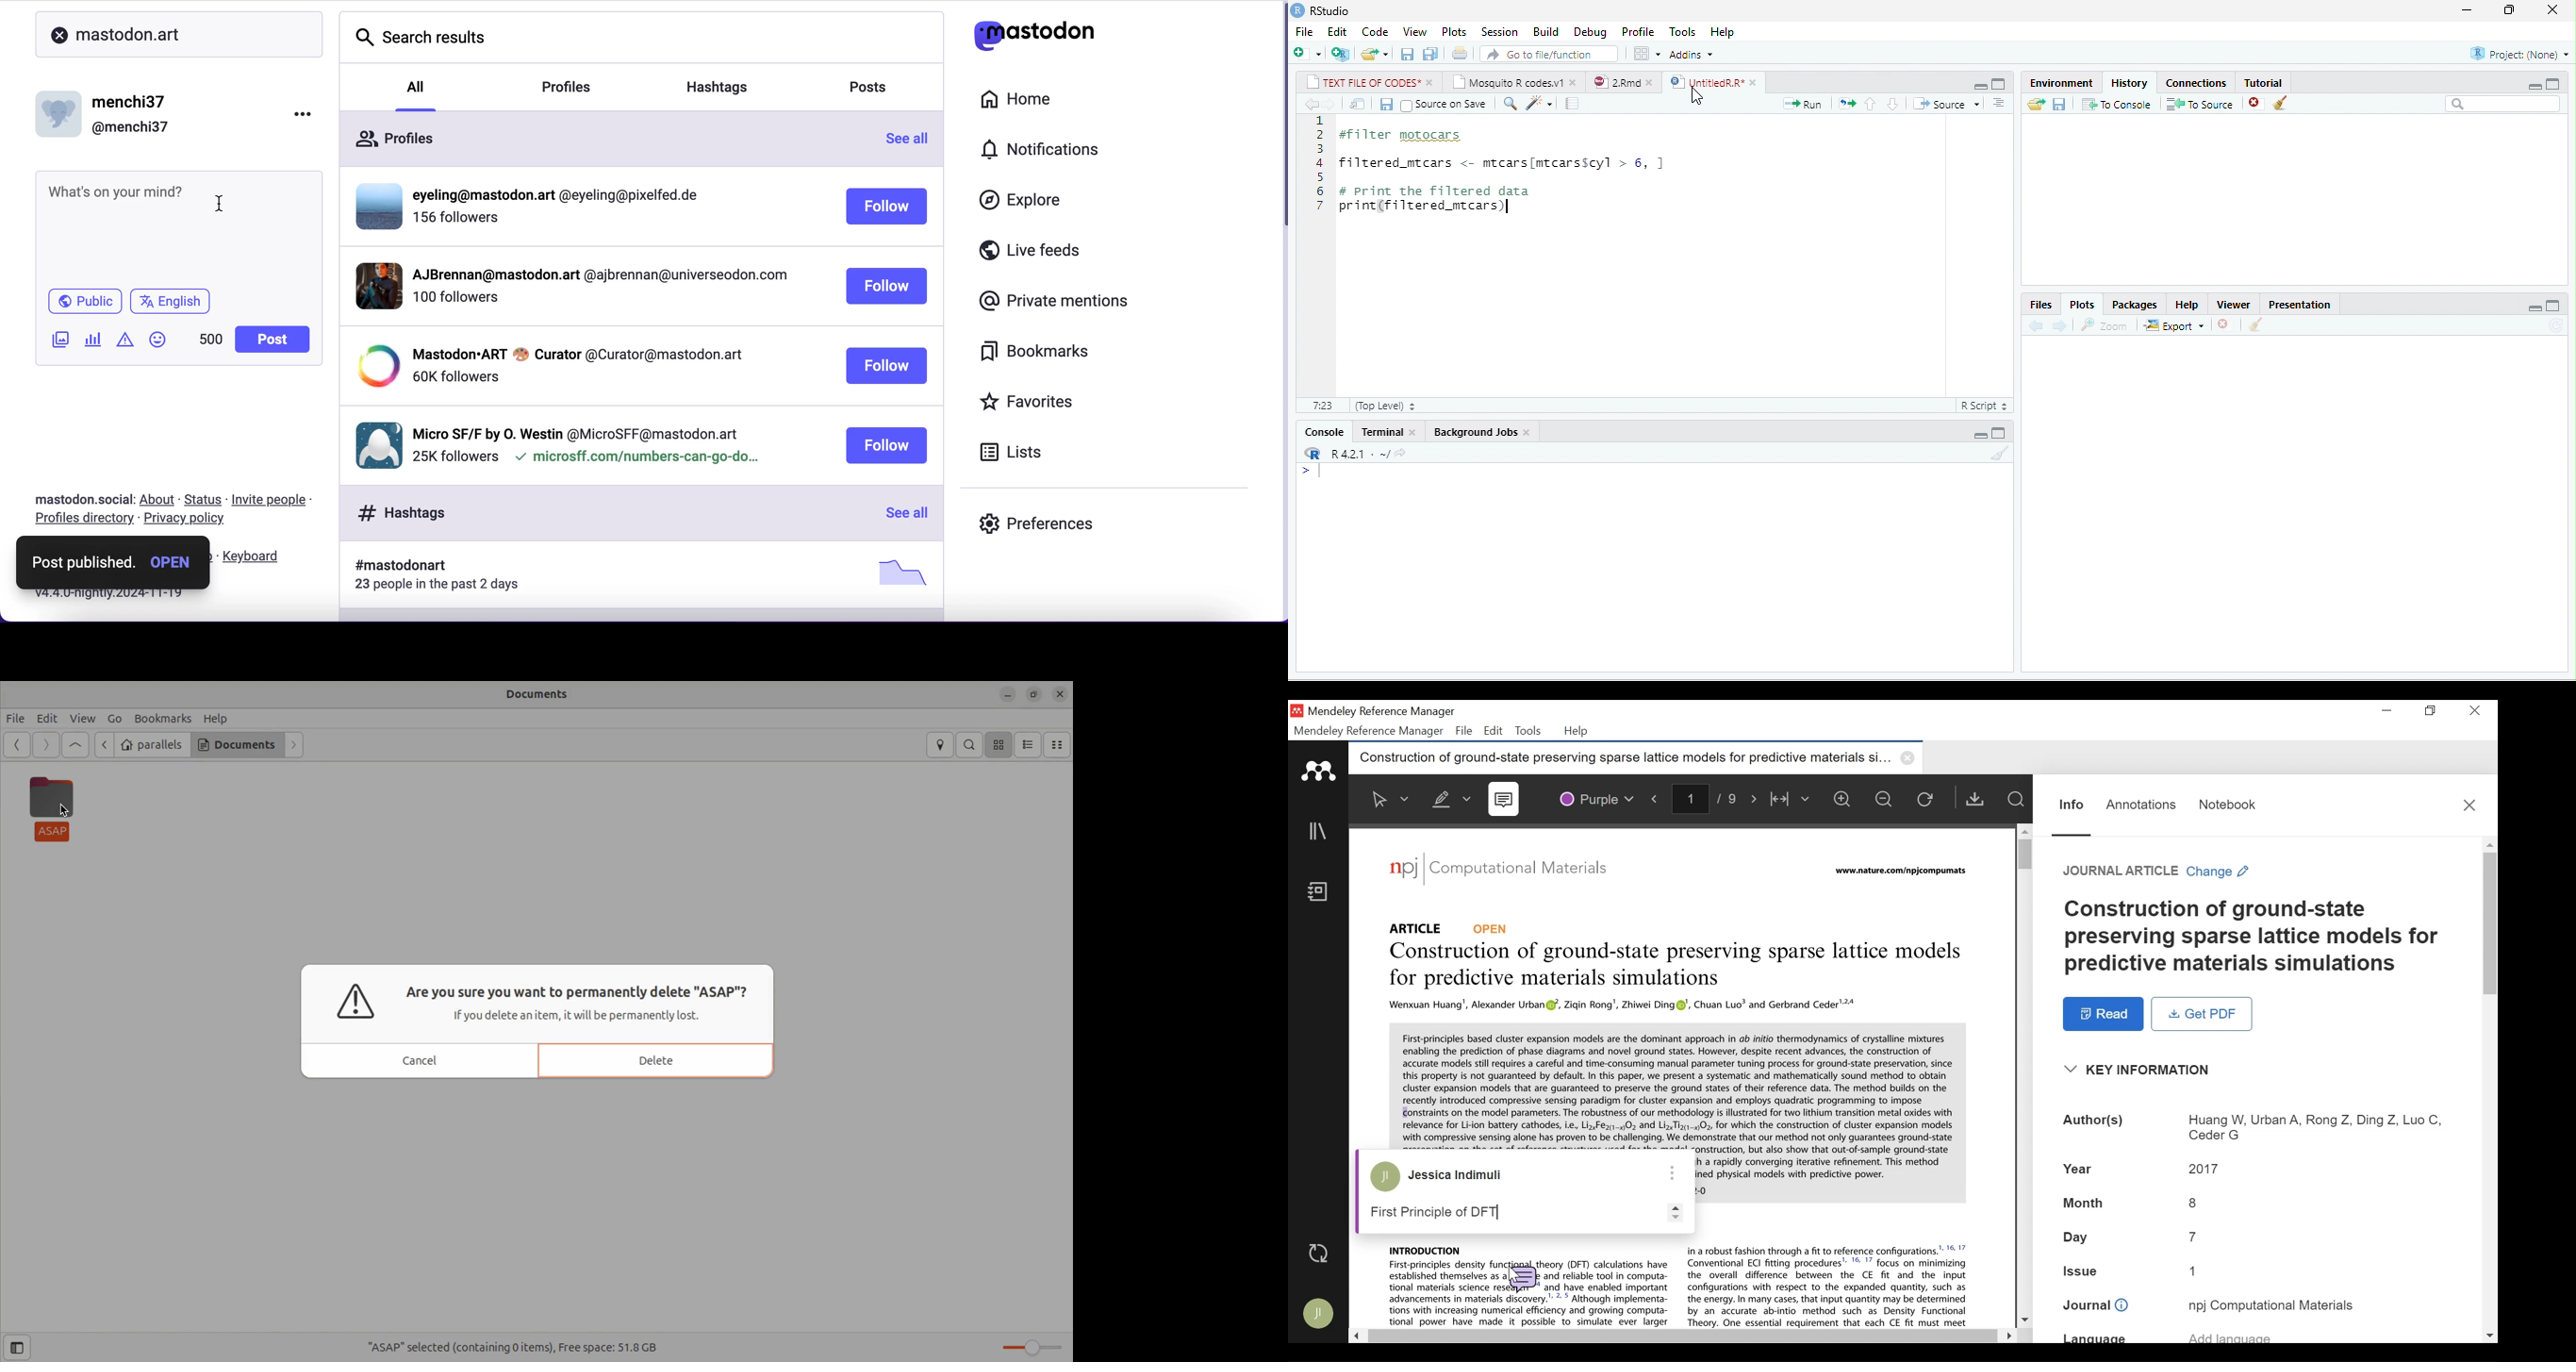  Describe the element at coordinates (1930, 801) in the screenshot. I see `Reload` at that location.